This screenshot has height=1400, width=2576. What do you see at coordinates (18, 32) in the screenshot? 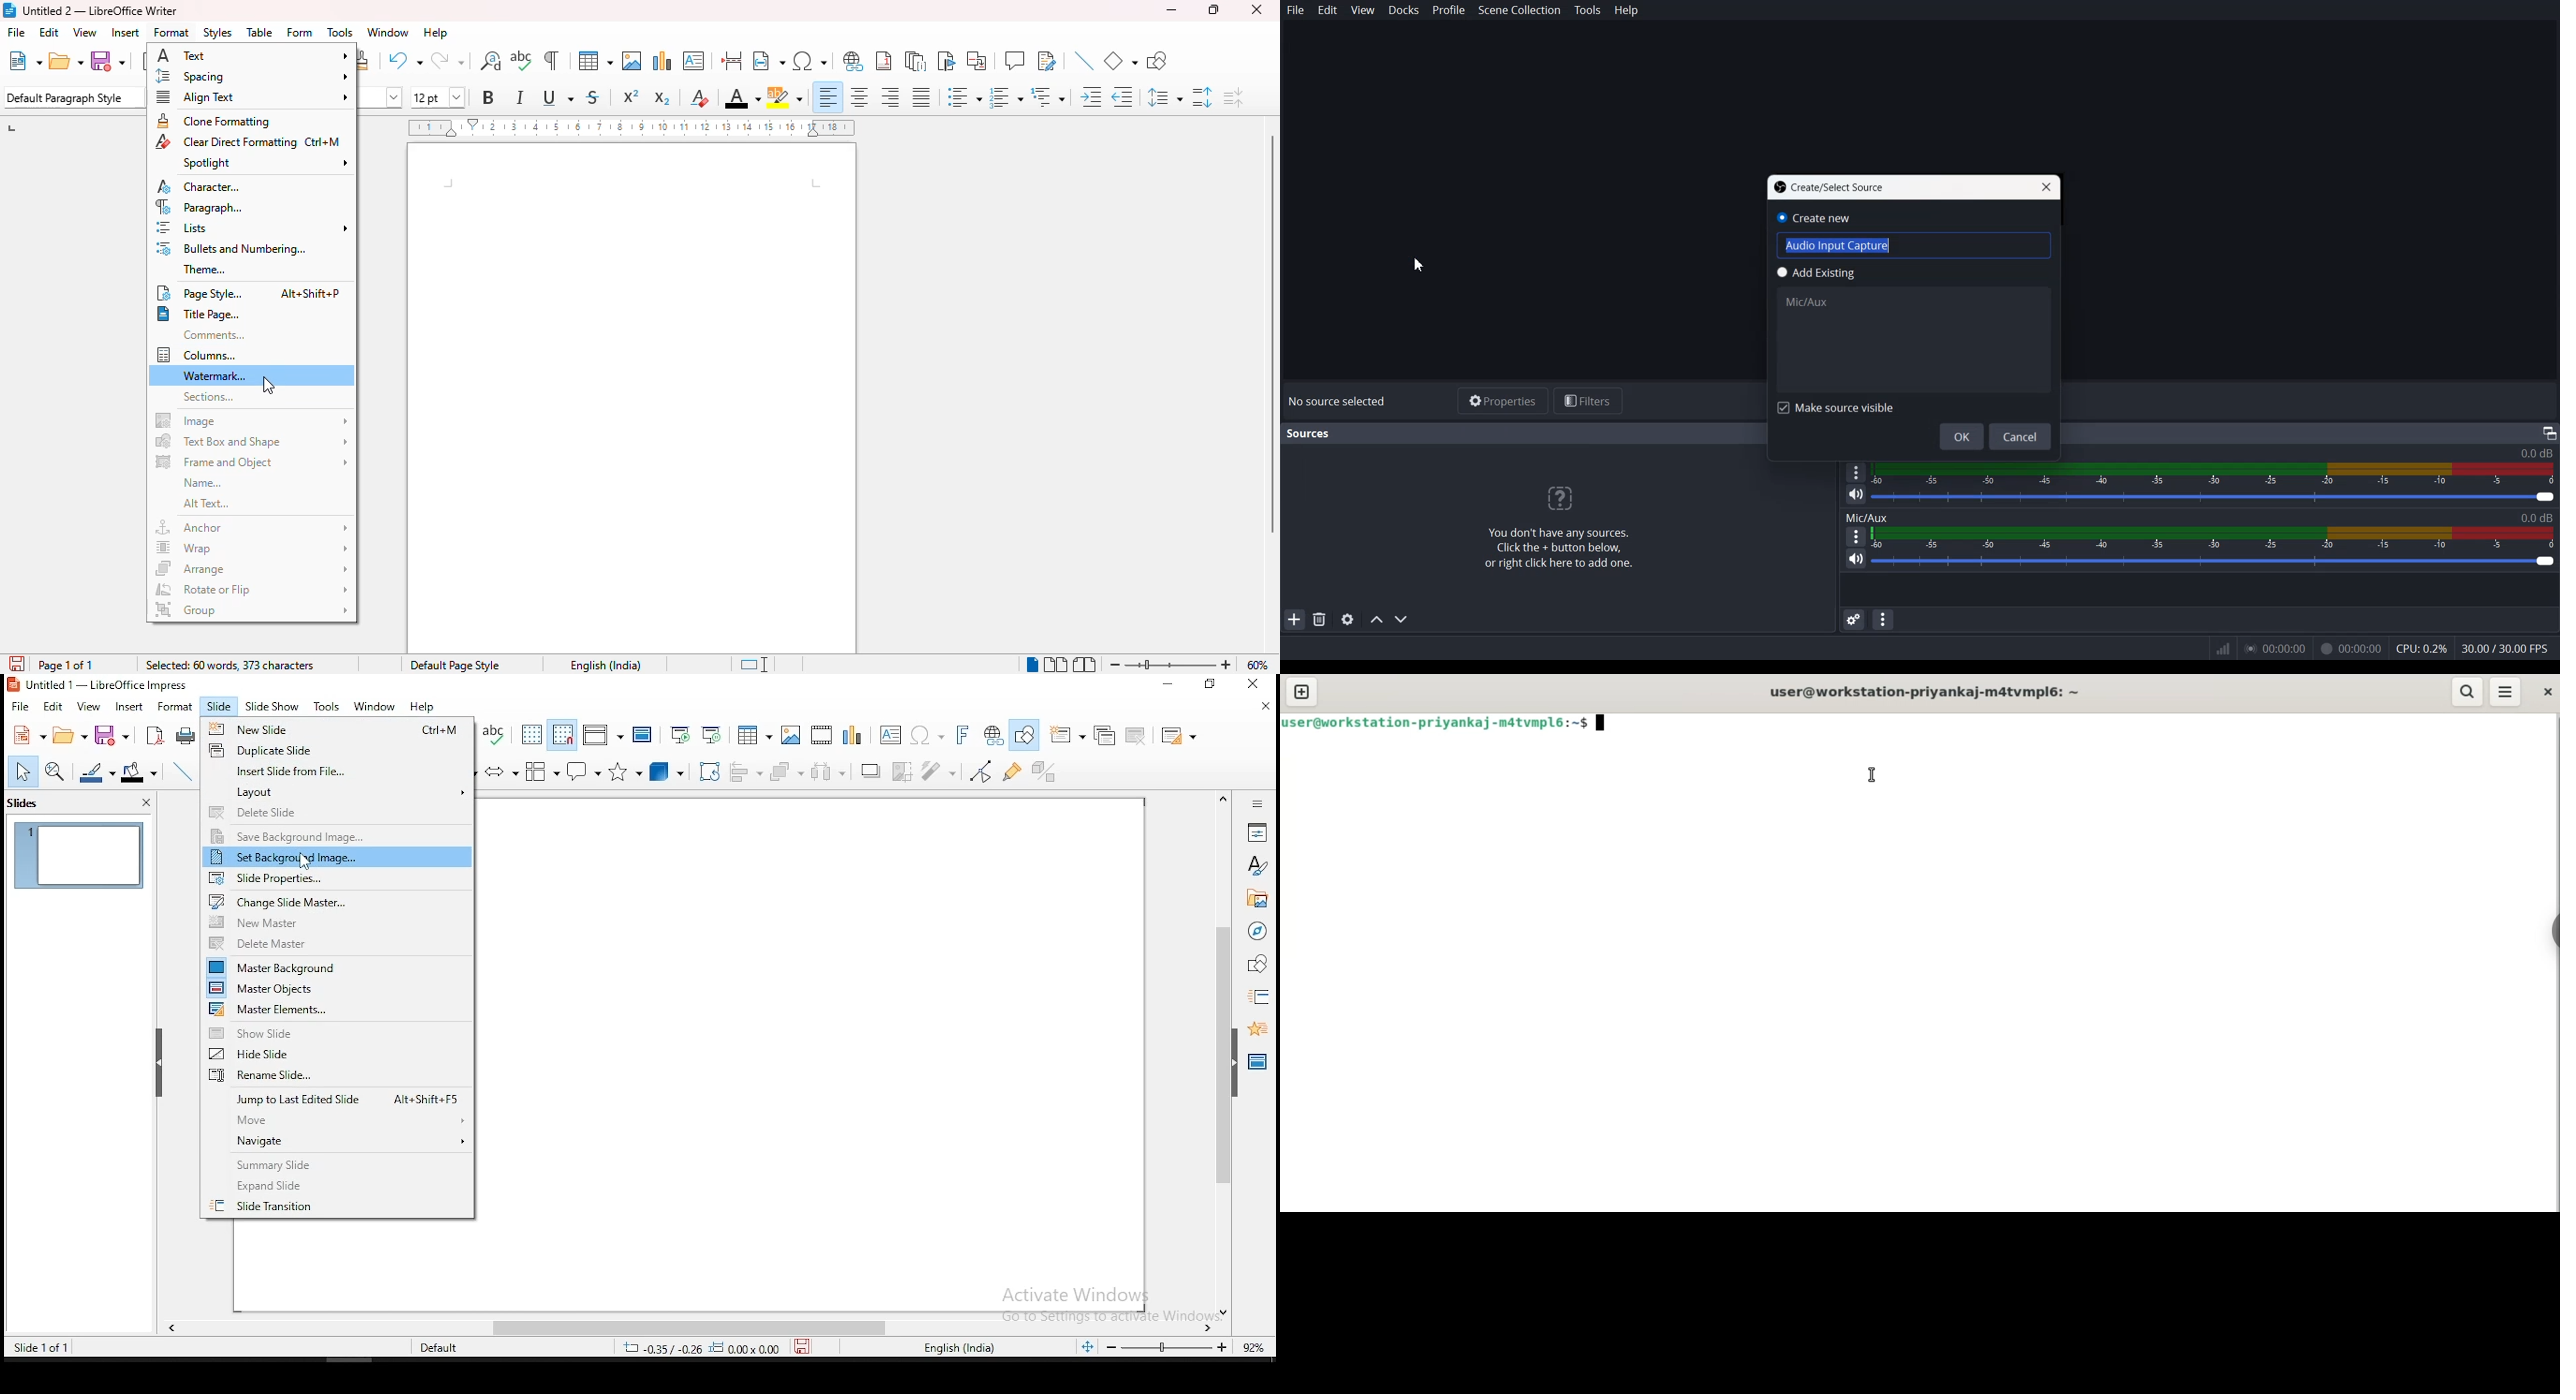
I see `file` at bounding box center [18, 32].